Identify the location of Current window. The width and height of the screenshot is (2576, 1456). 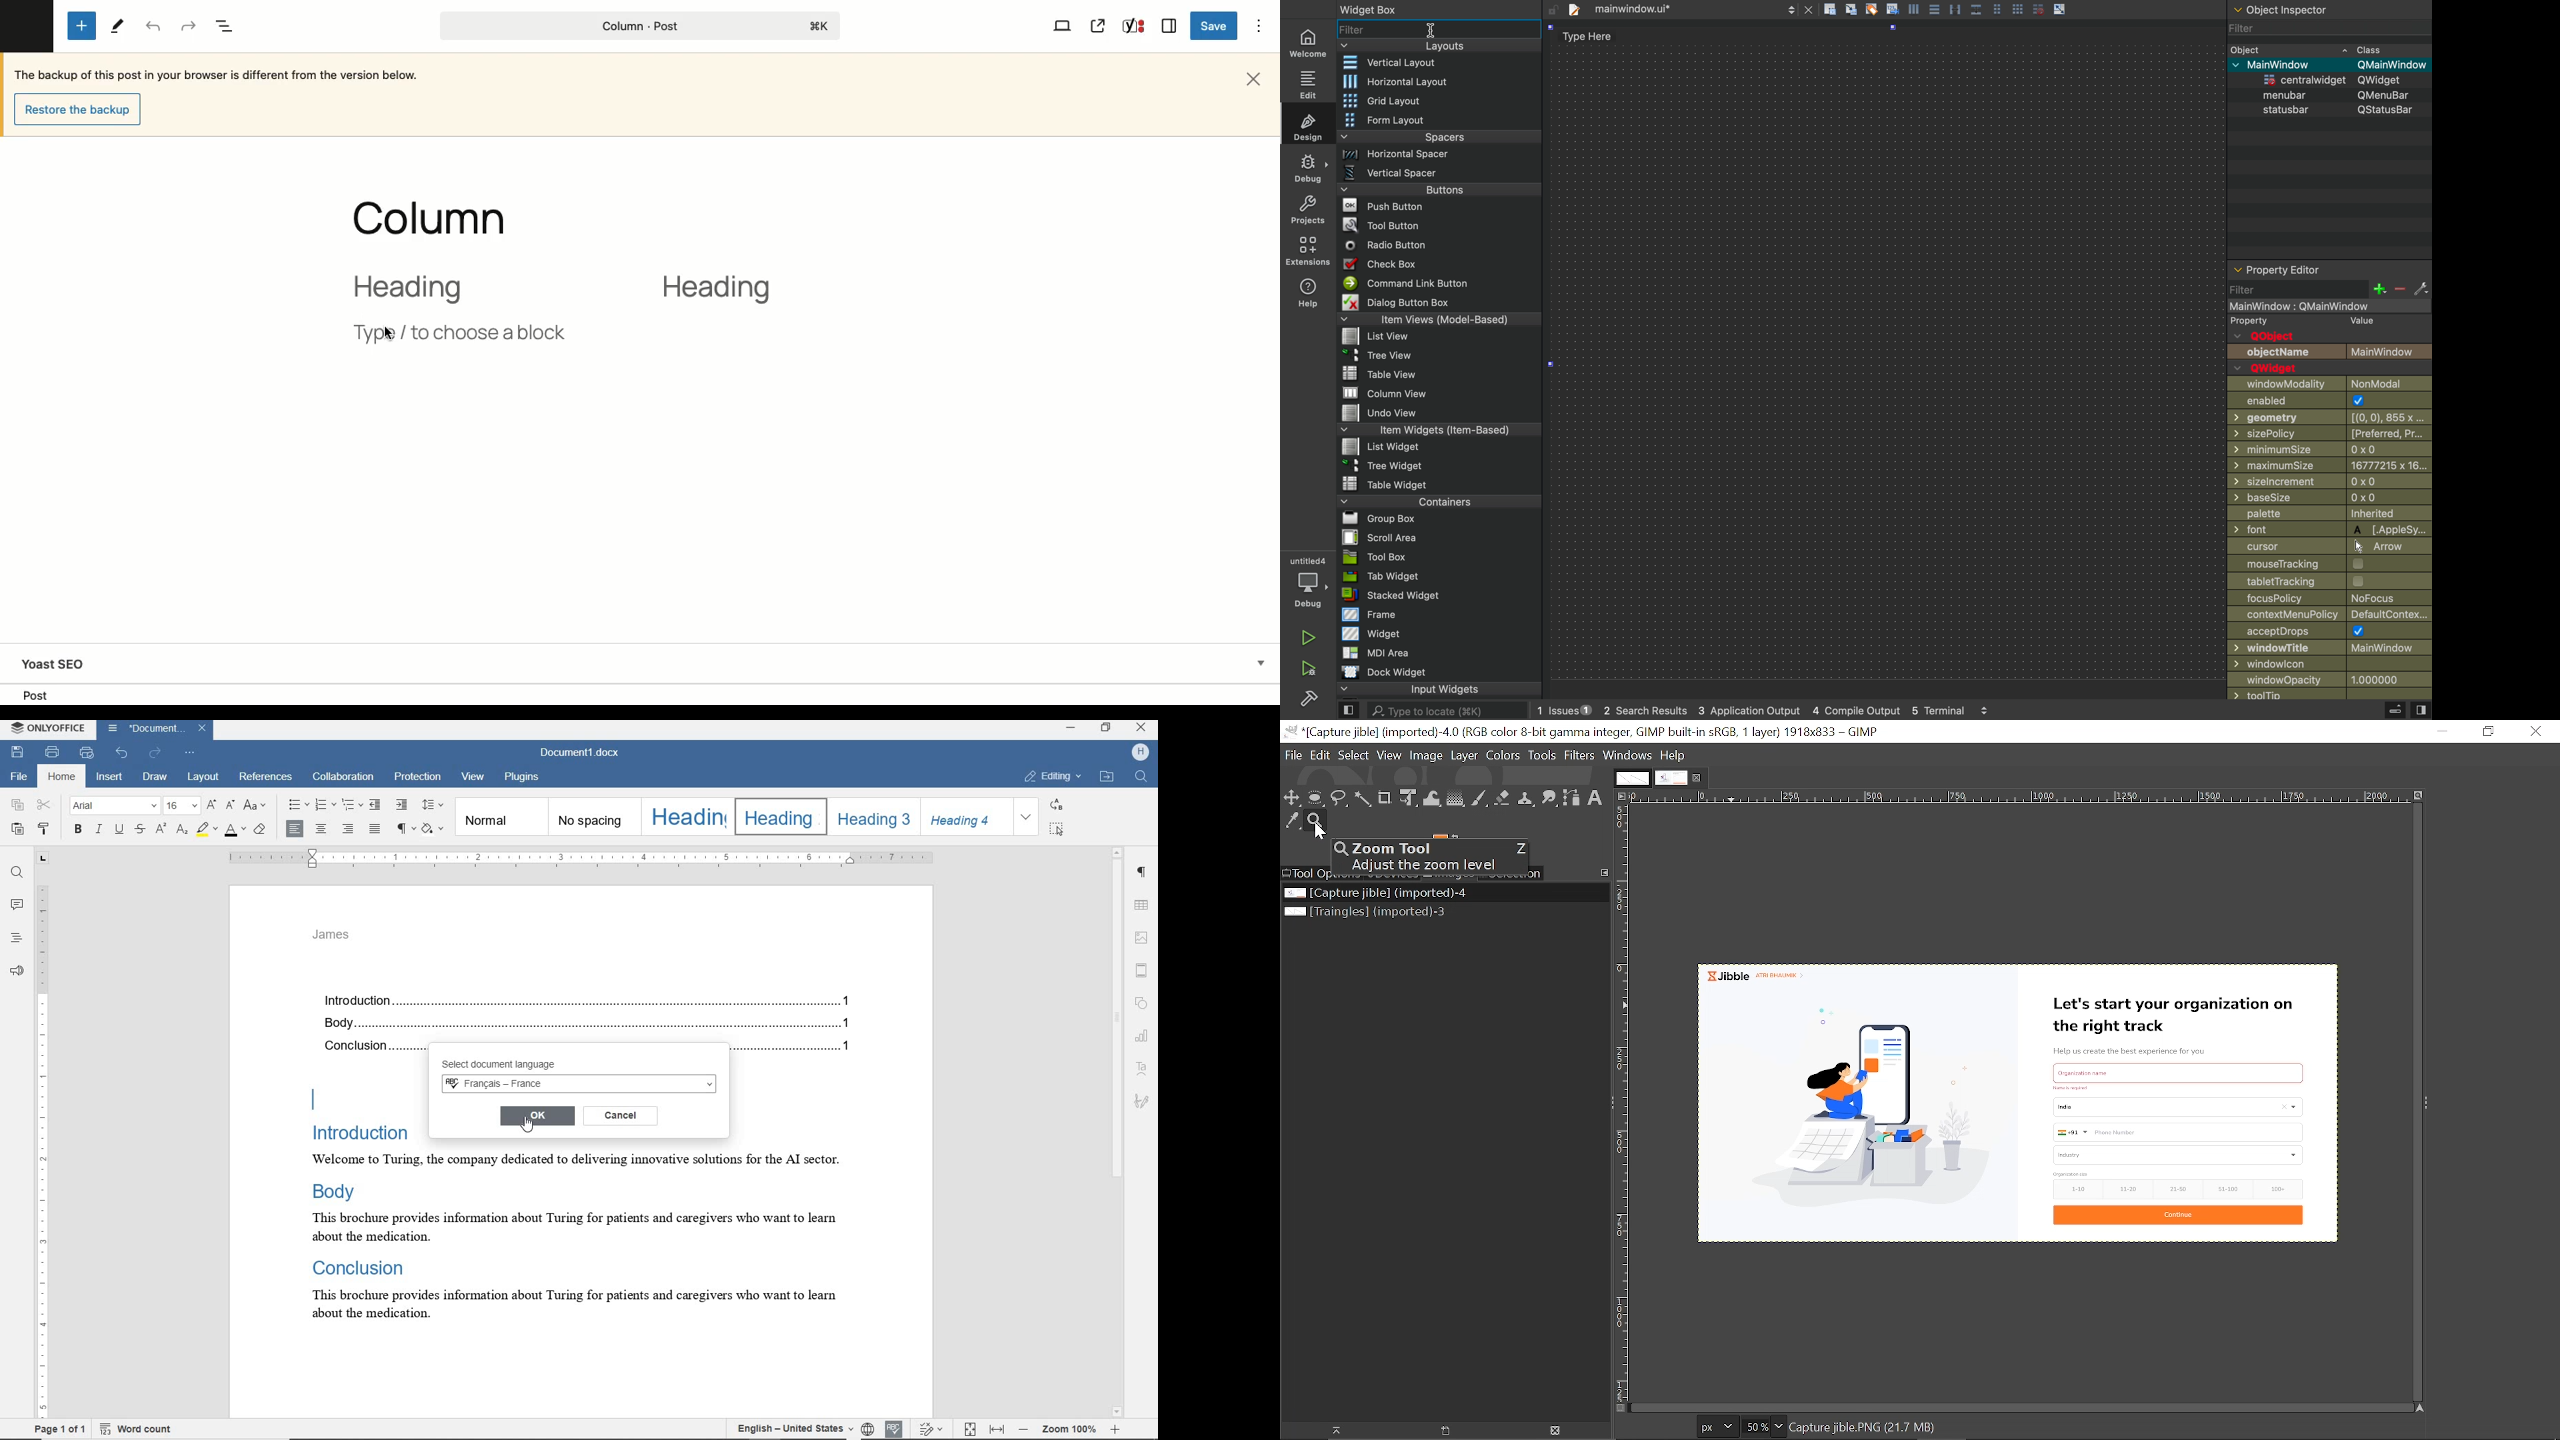
(1583, 732).